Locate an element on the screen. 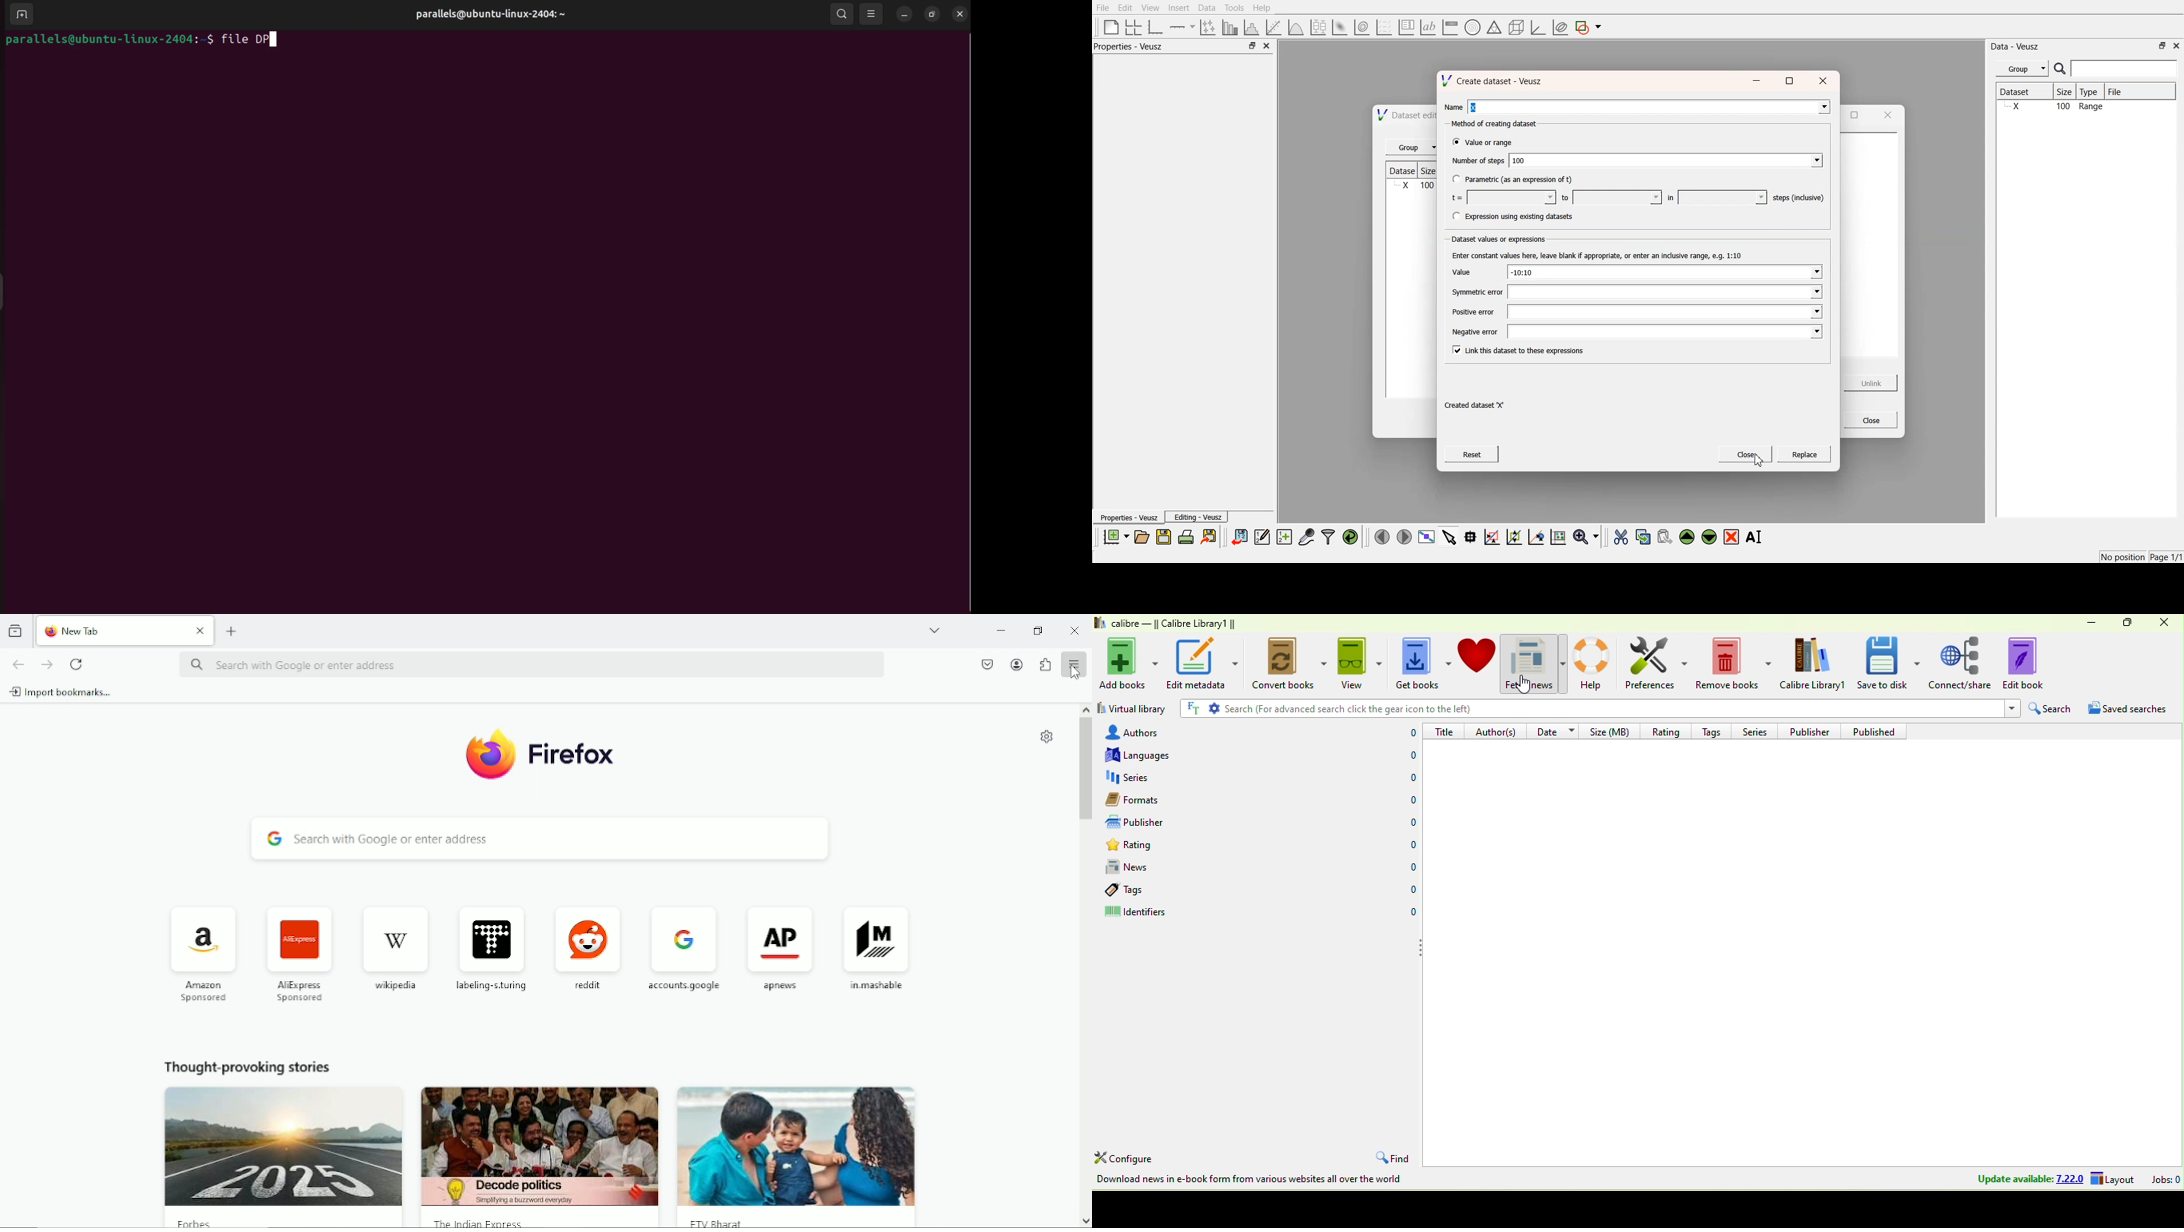 This screenshot has height=1232, width=2184. Image is located at coordinates (283, 1156).